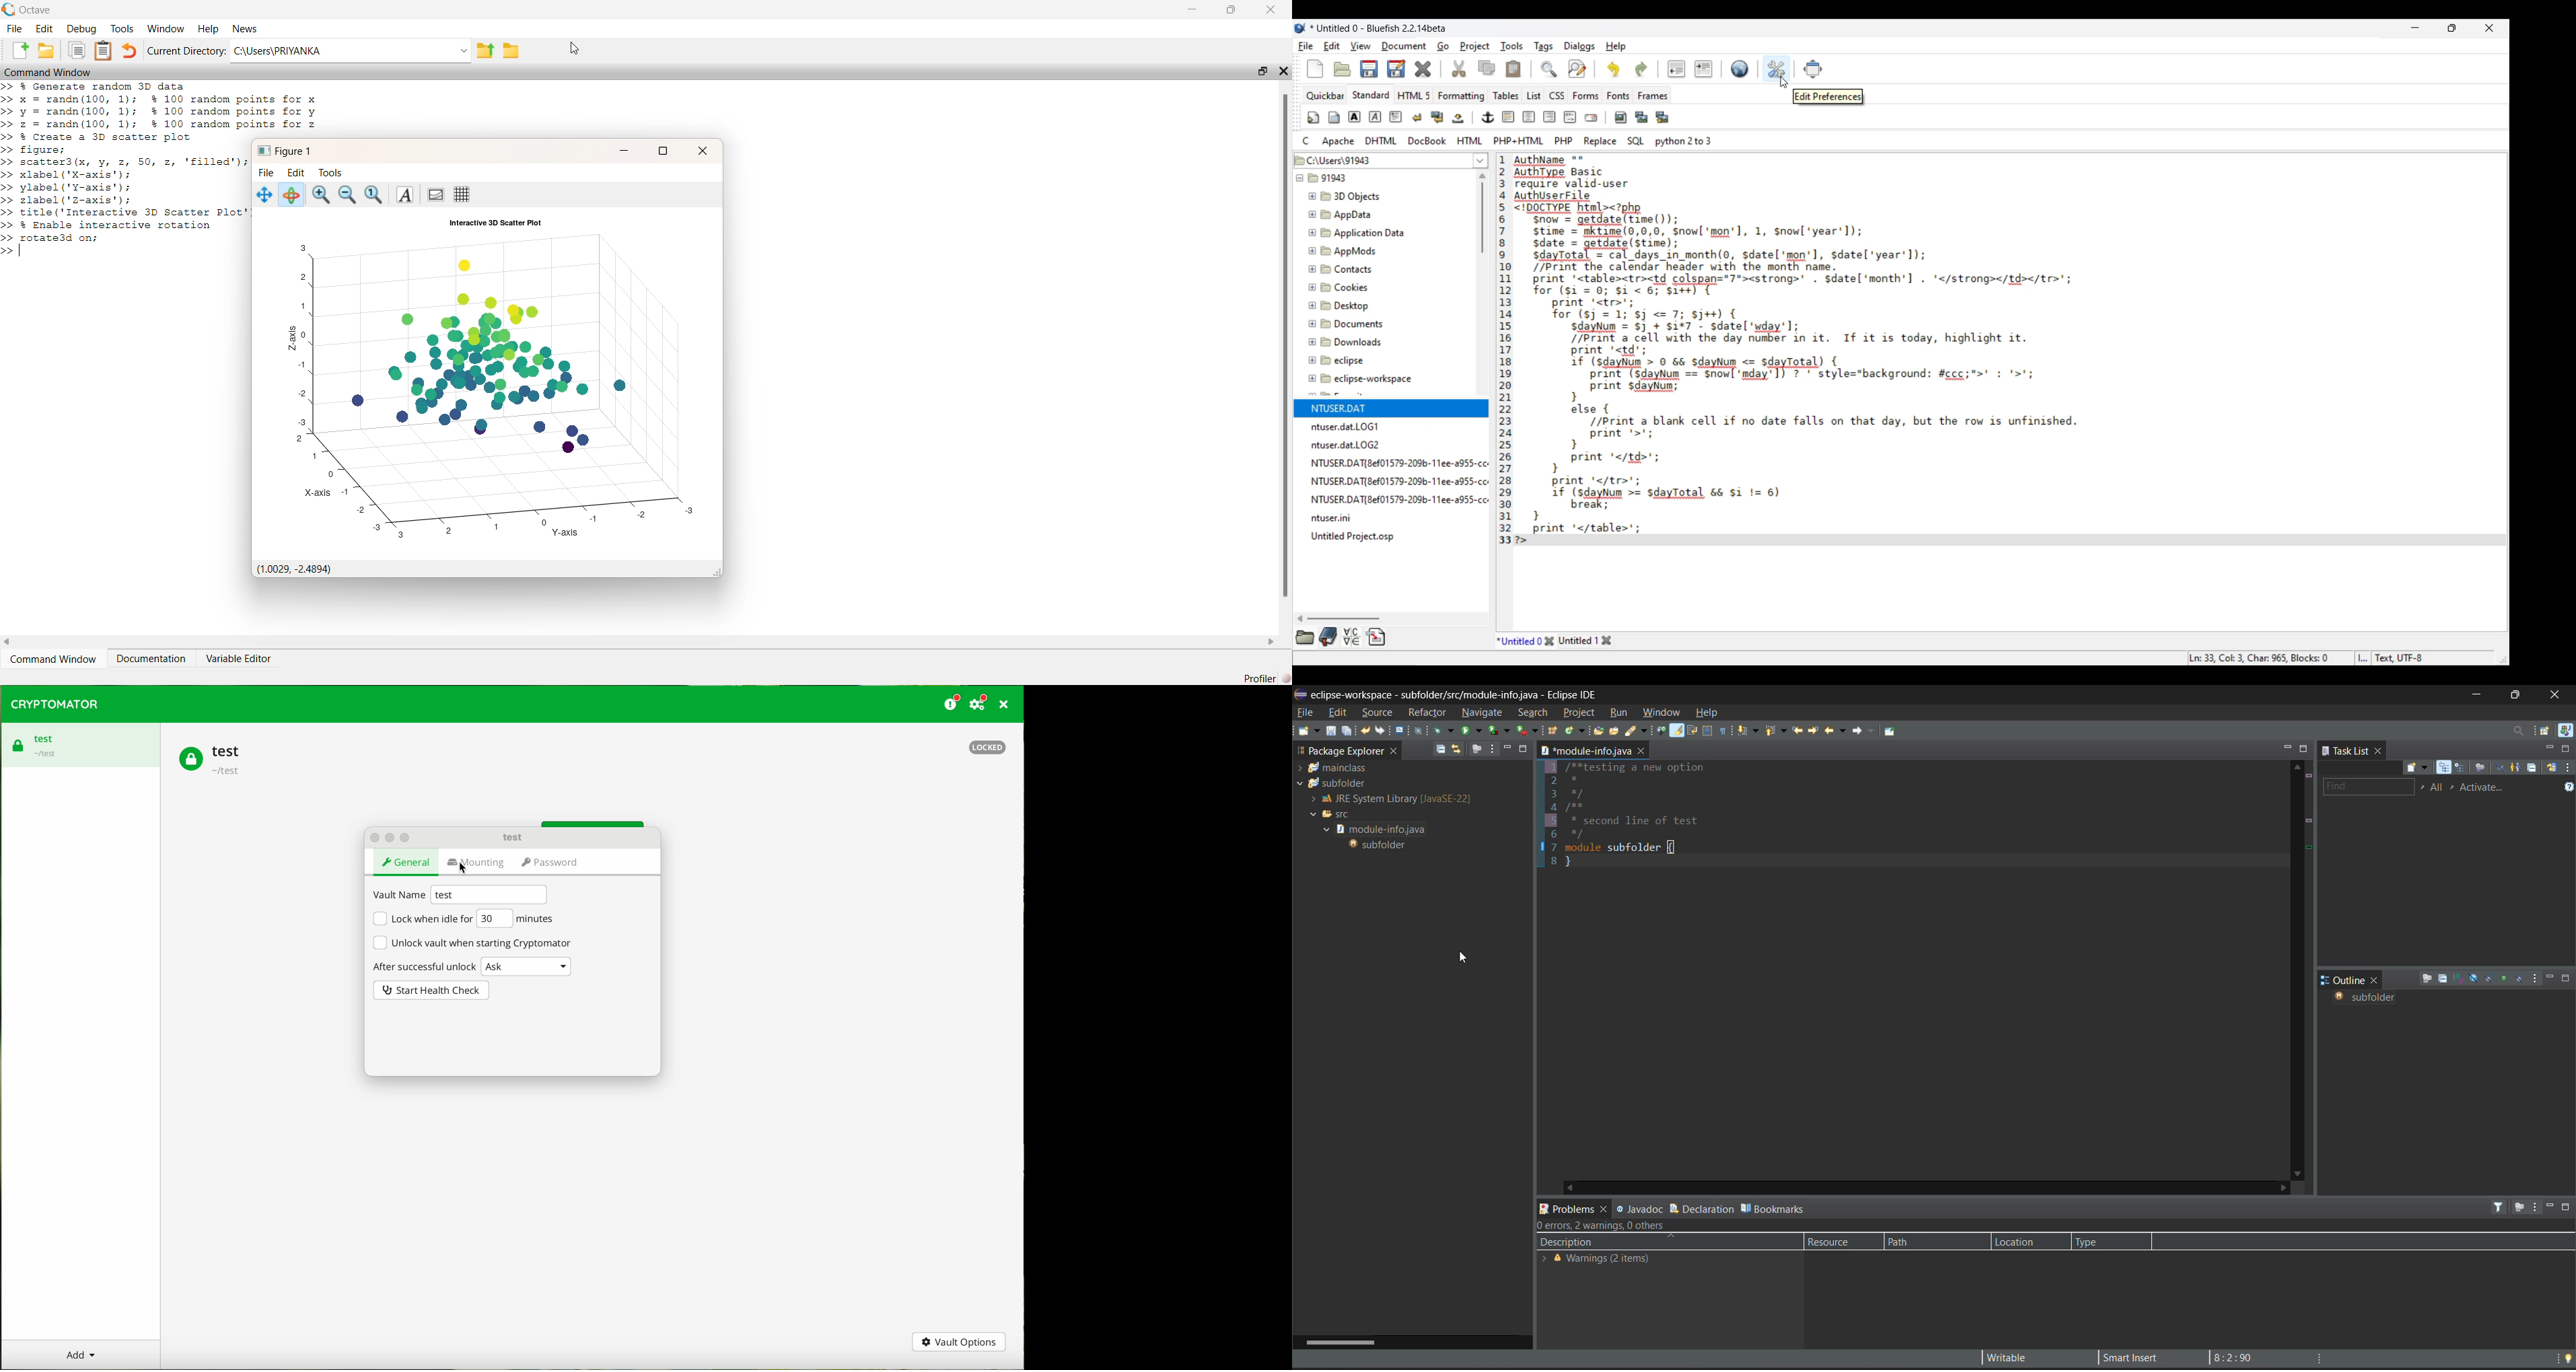 Image resolution: width=2576 pixels, height=1372 pixels. Describe the element at coordinates (1614, 1242) in the screenshot. I see `description` at that location.